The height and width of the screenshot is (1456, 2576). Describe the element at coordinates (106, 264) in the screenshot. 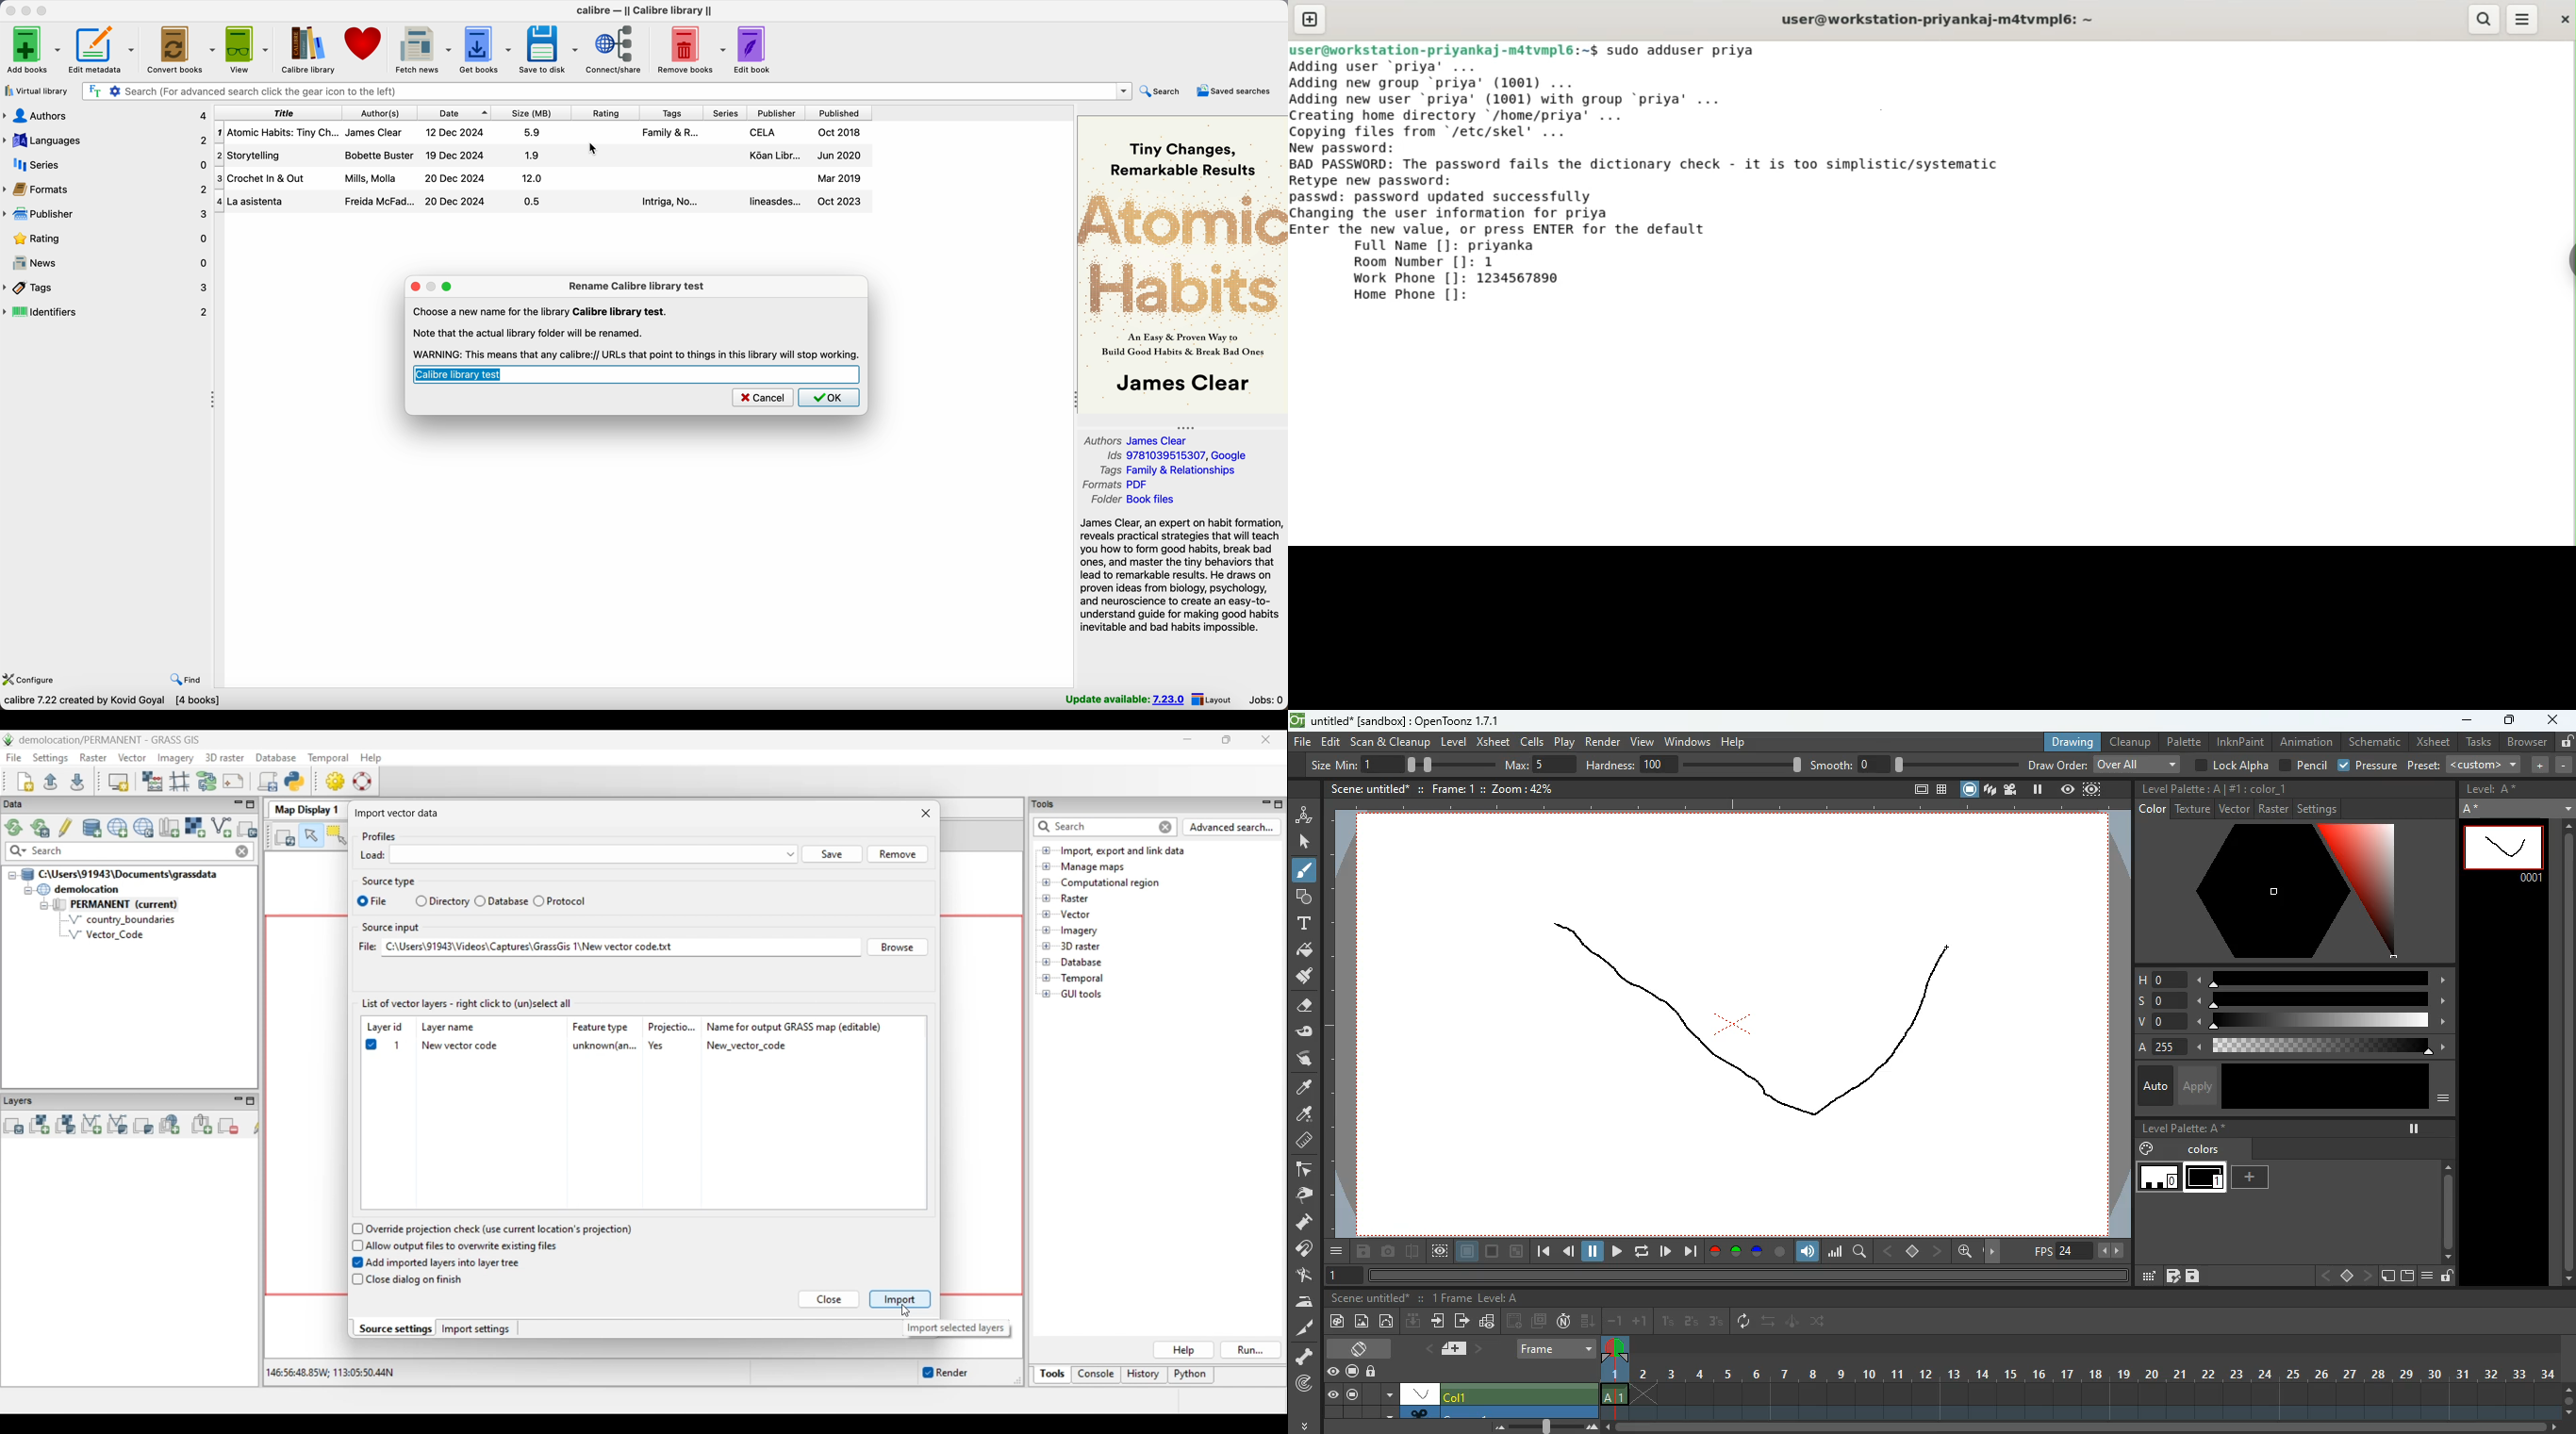

I see `news` at that location.